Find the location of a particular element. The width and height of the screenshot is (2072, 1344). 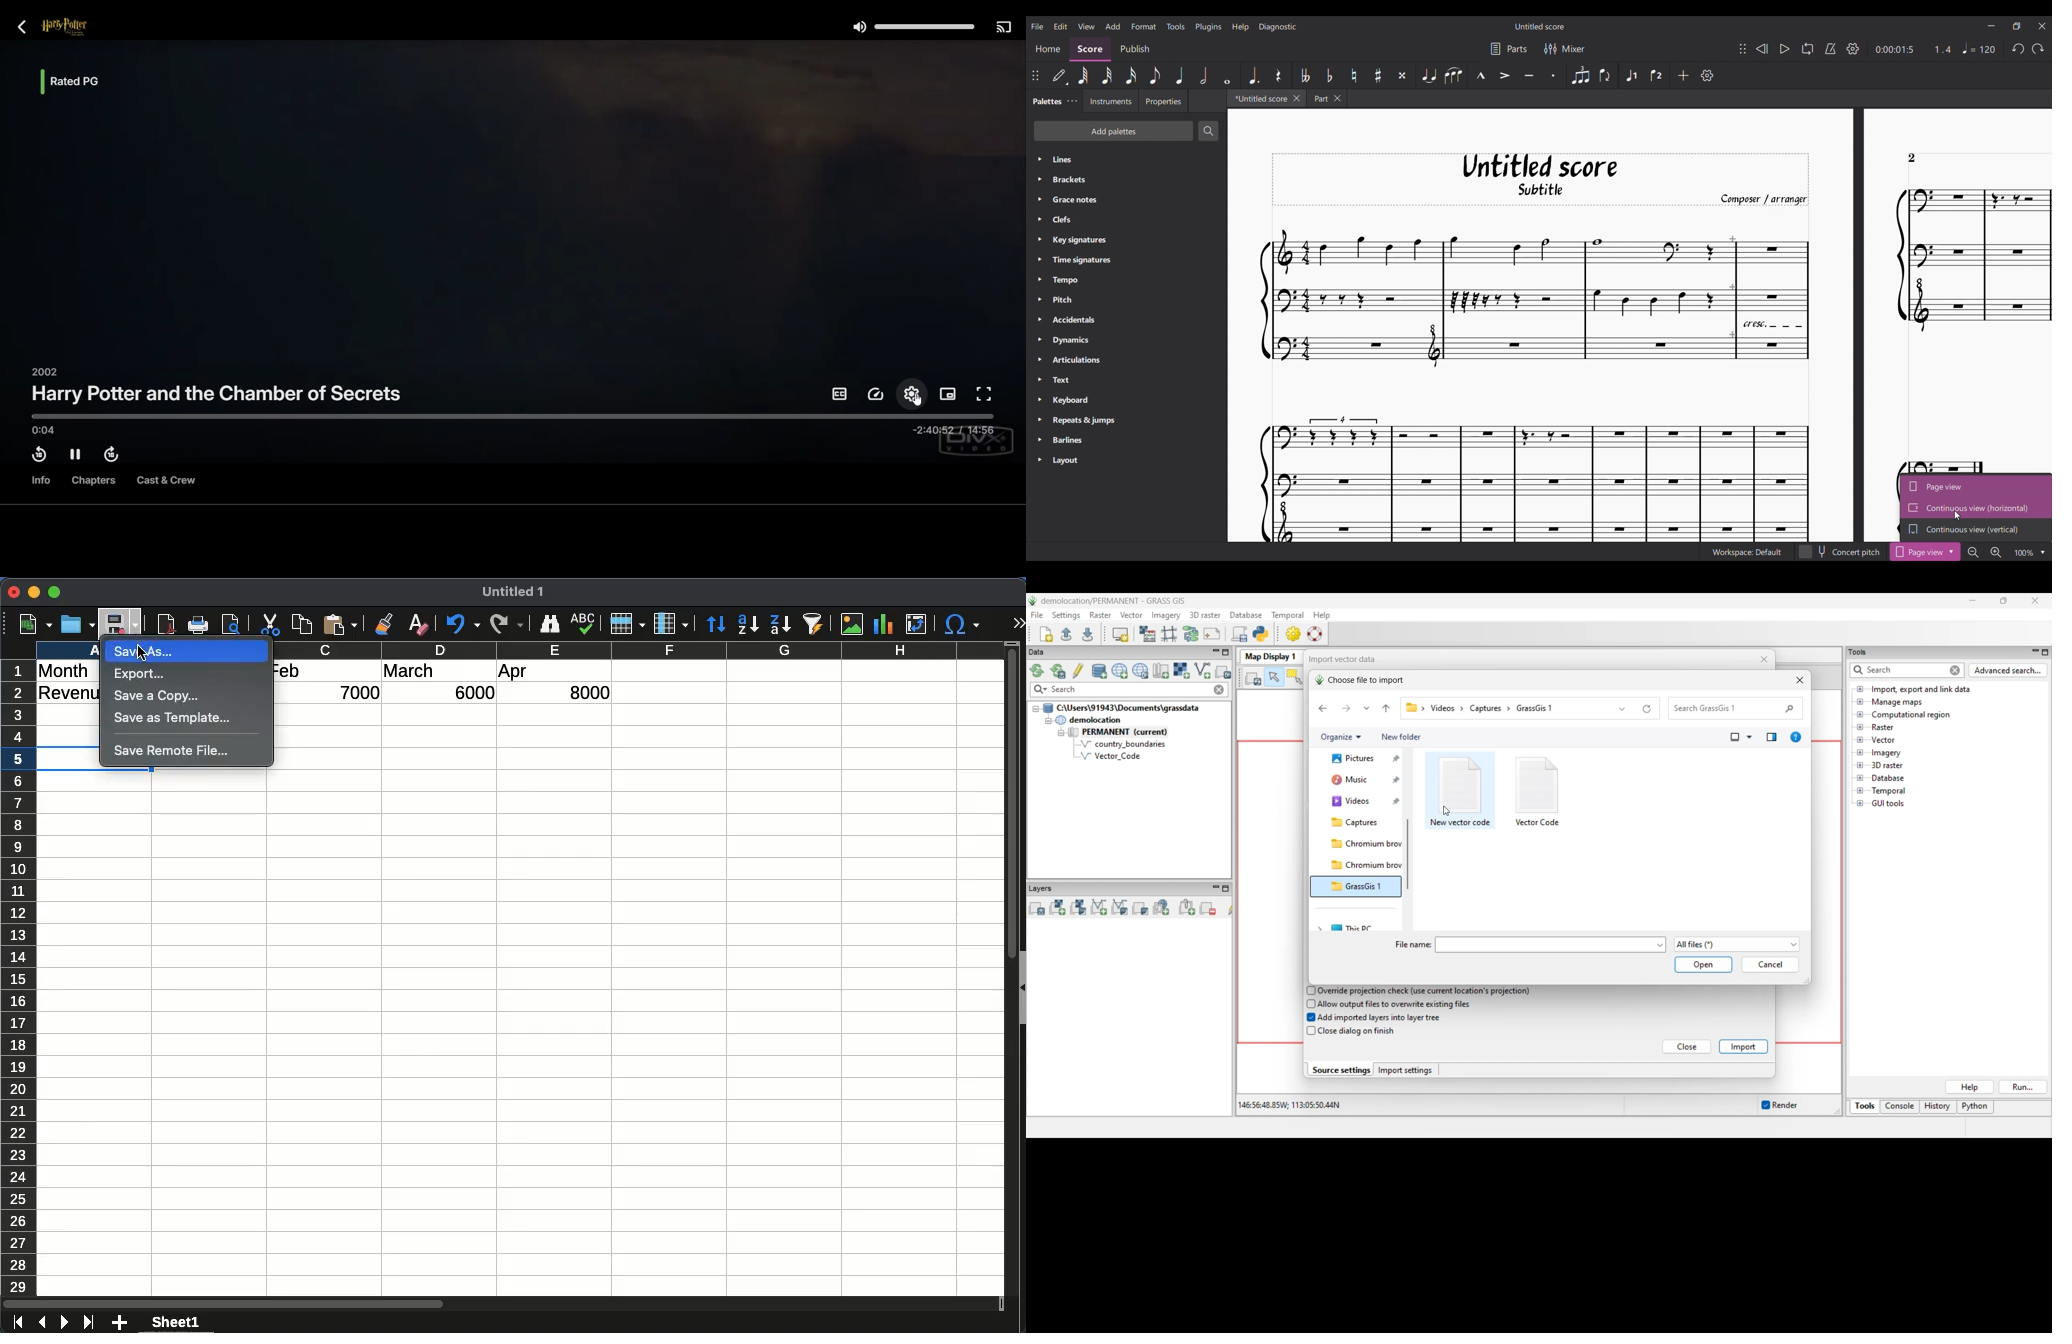

march is located at coordinates (409, 671).